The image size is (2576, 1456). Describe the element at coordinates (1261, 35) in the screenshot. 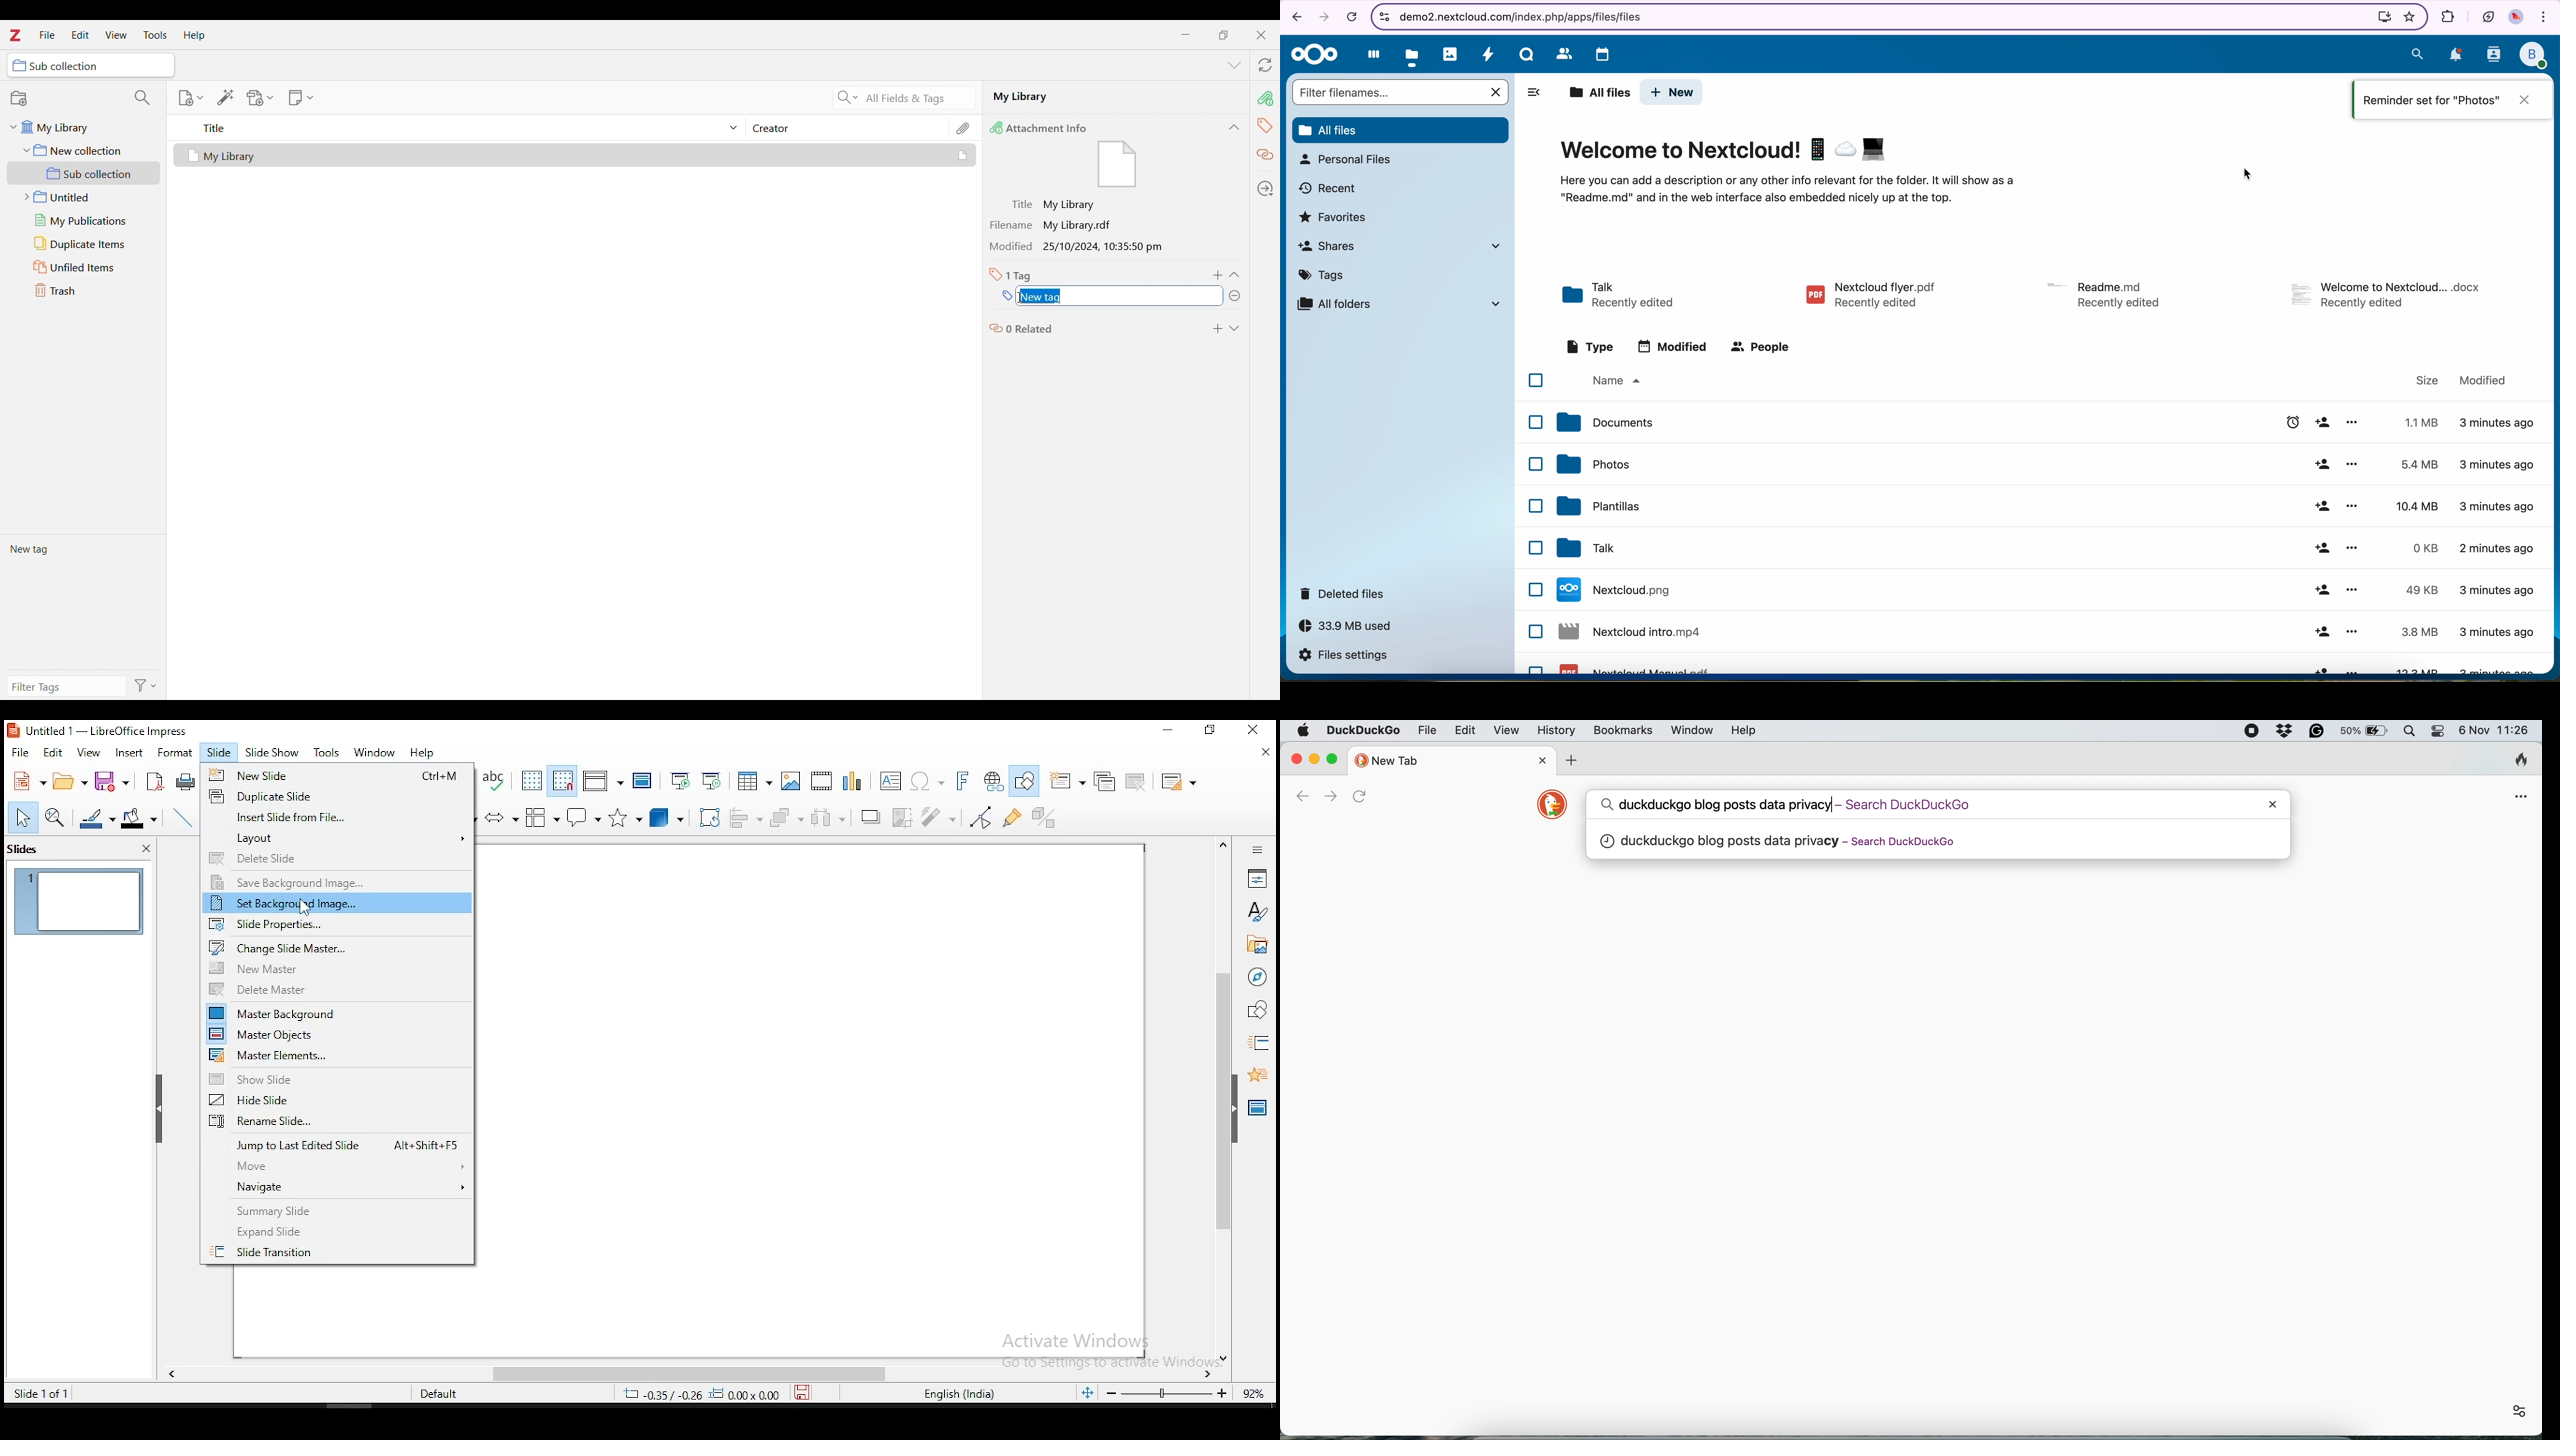

I see `Close interface` at that location.